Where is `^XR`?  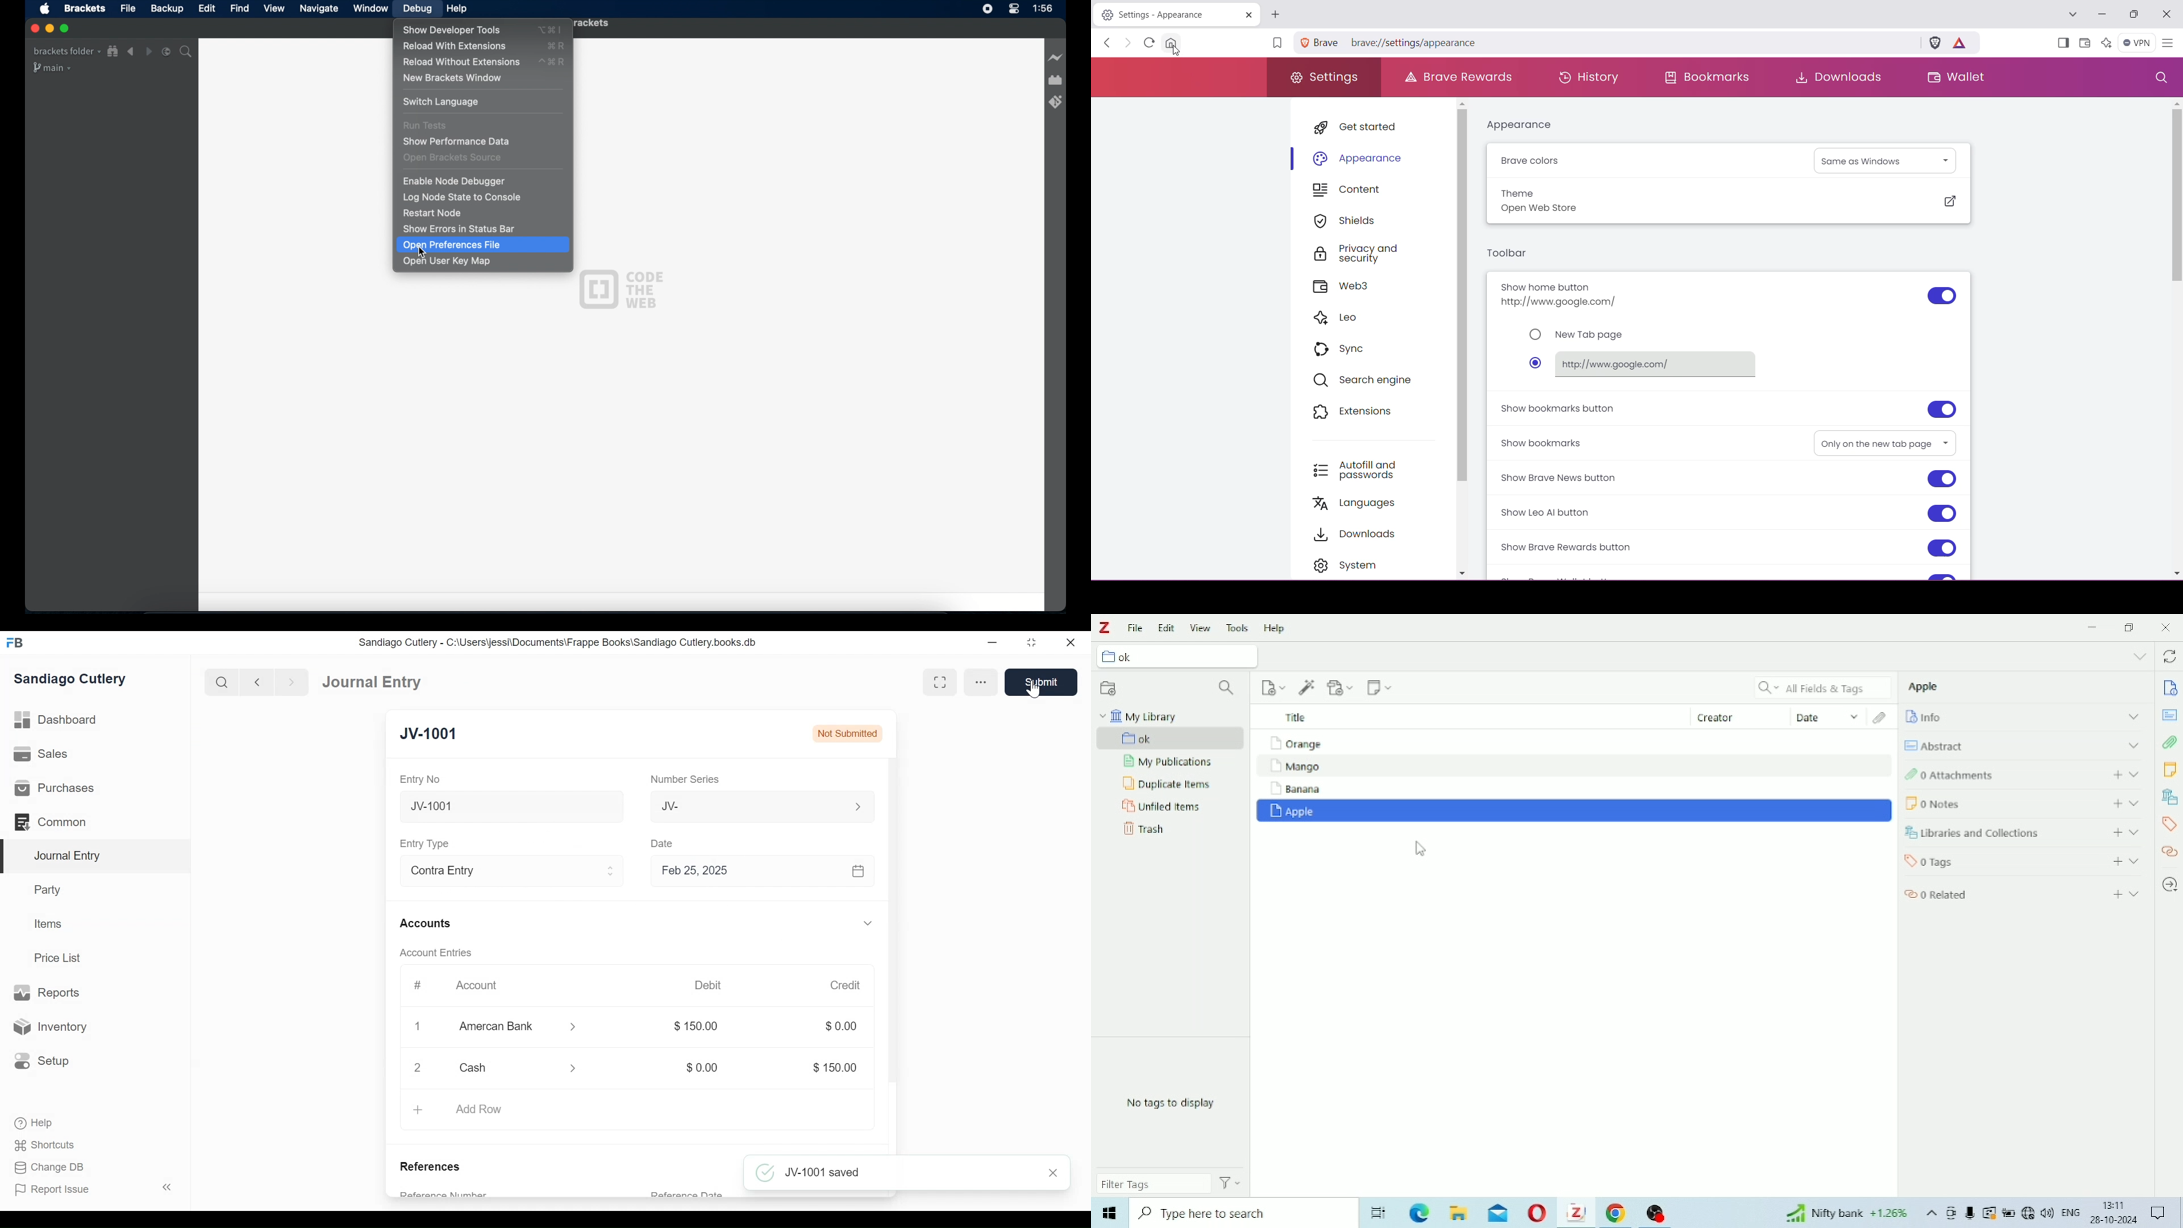
^XR is located at coordinates (550, 61).